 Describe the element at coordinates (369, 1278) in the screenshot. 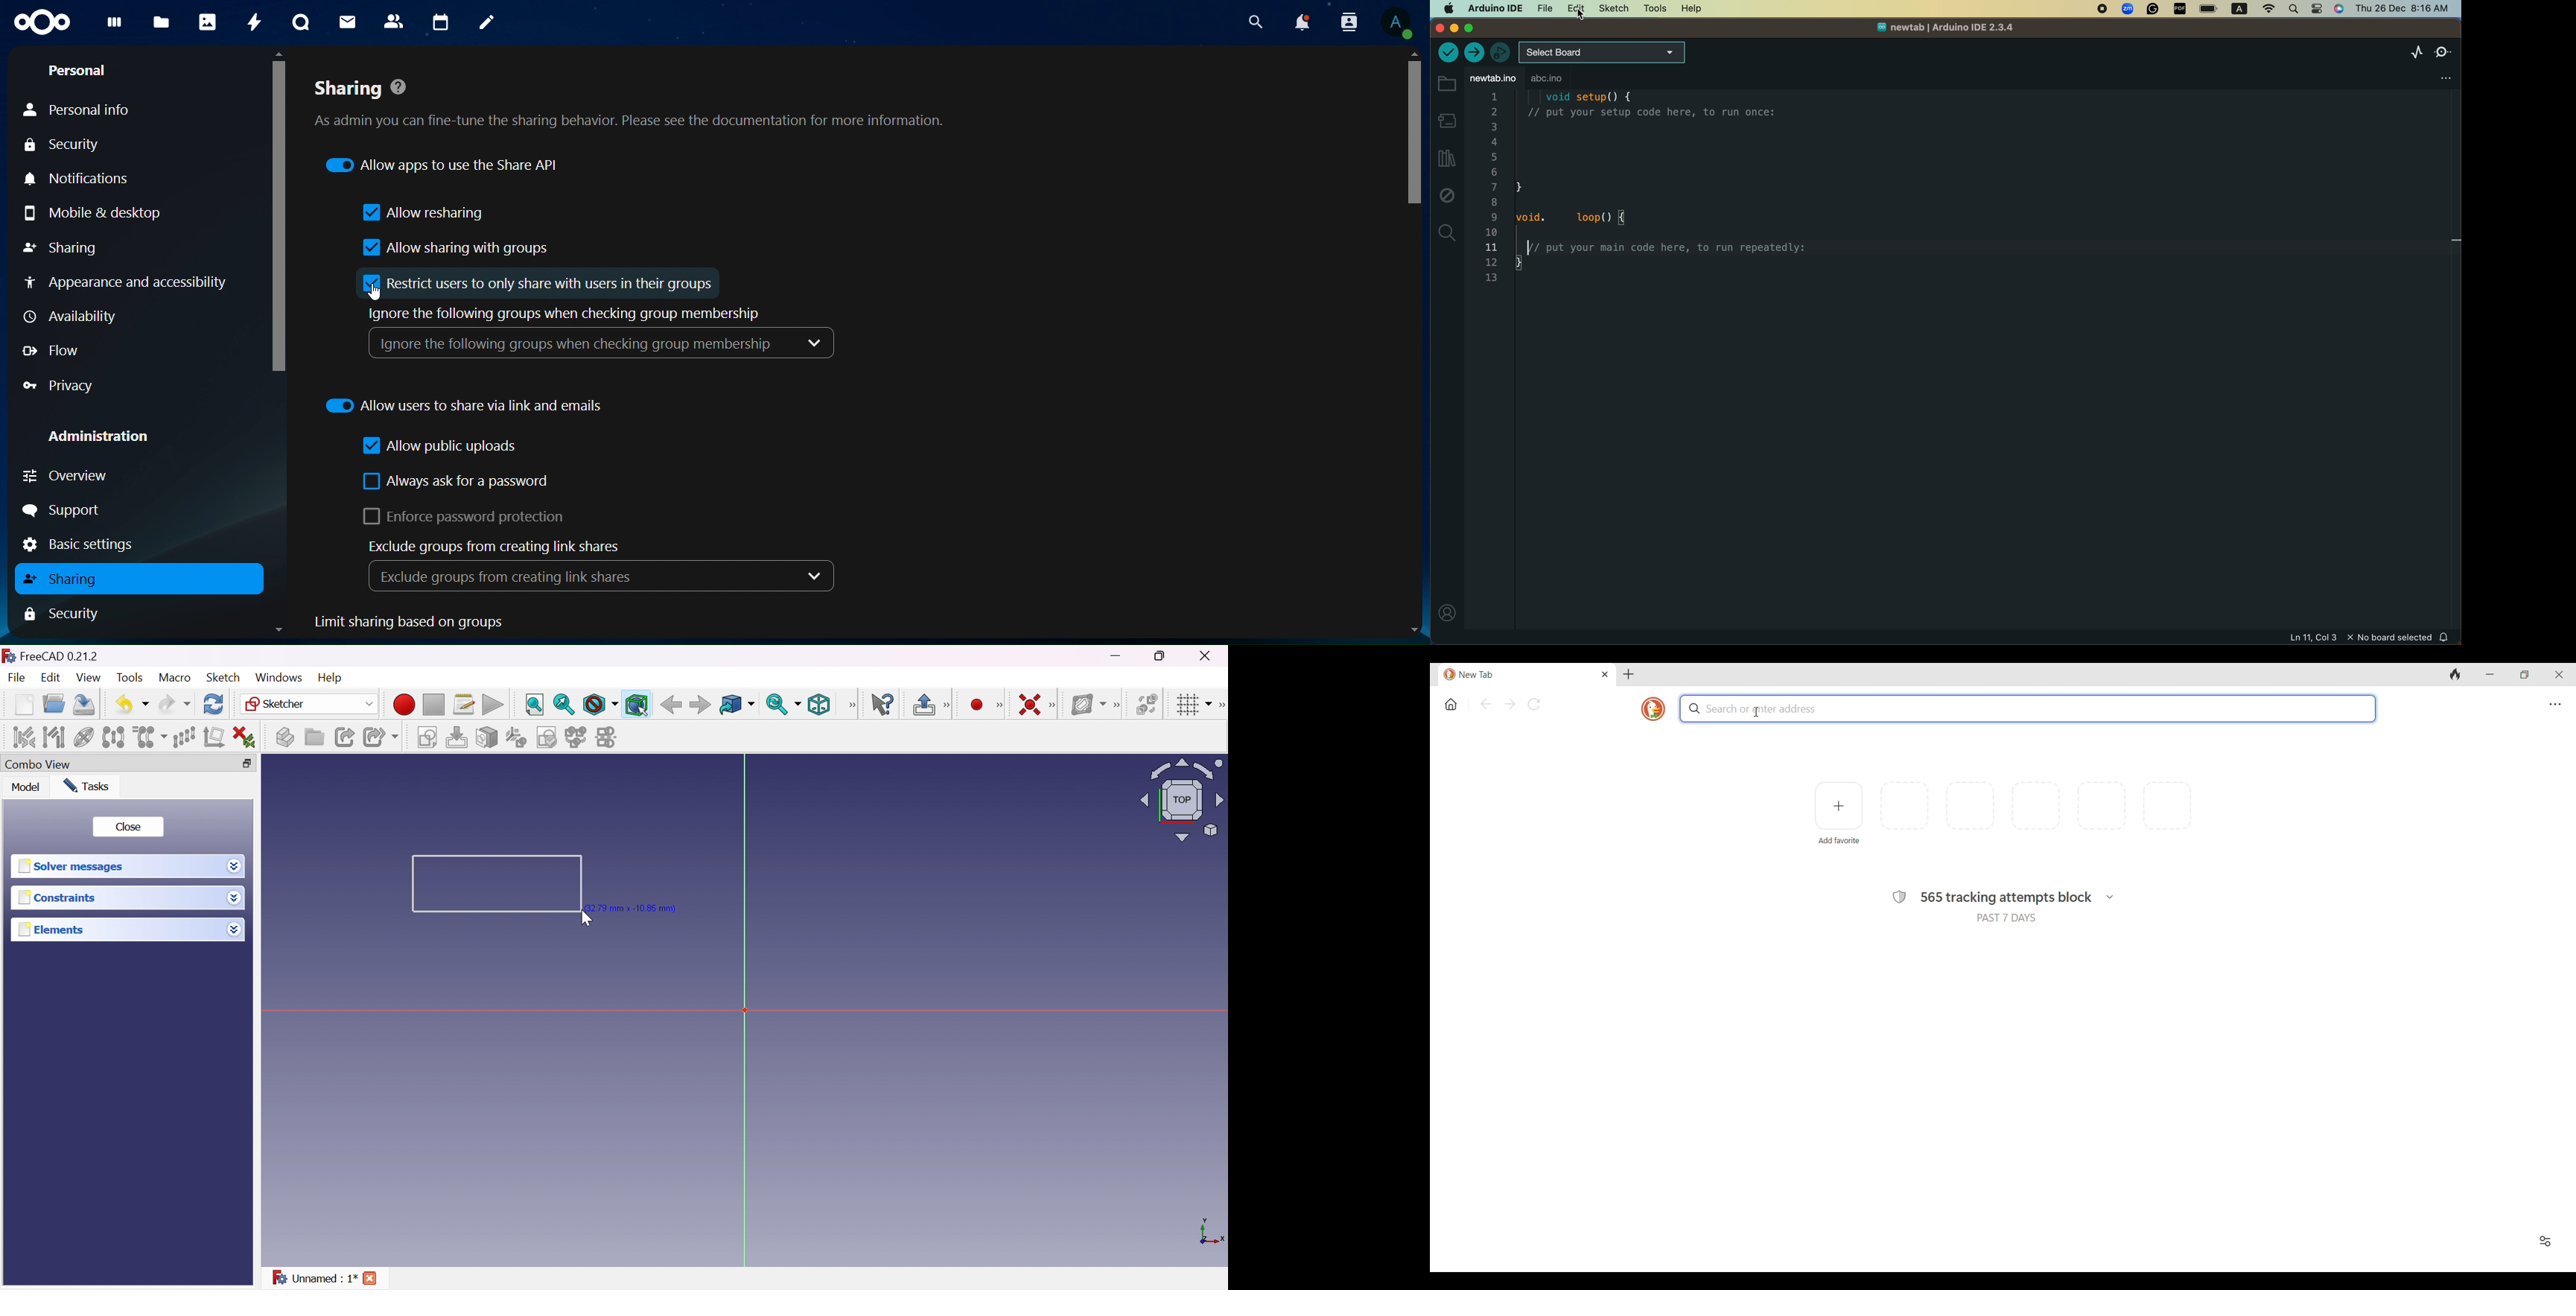

I see `Cross` at that location.